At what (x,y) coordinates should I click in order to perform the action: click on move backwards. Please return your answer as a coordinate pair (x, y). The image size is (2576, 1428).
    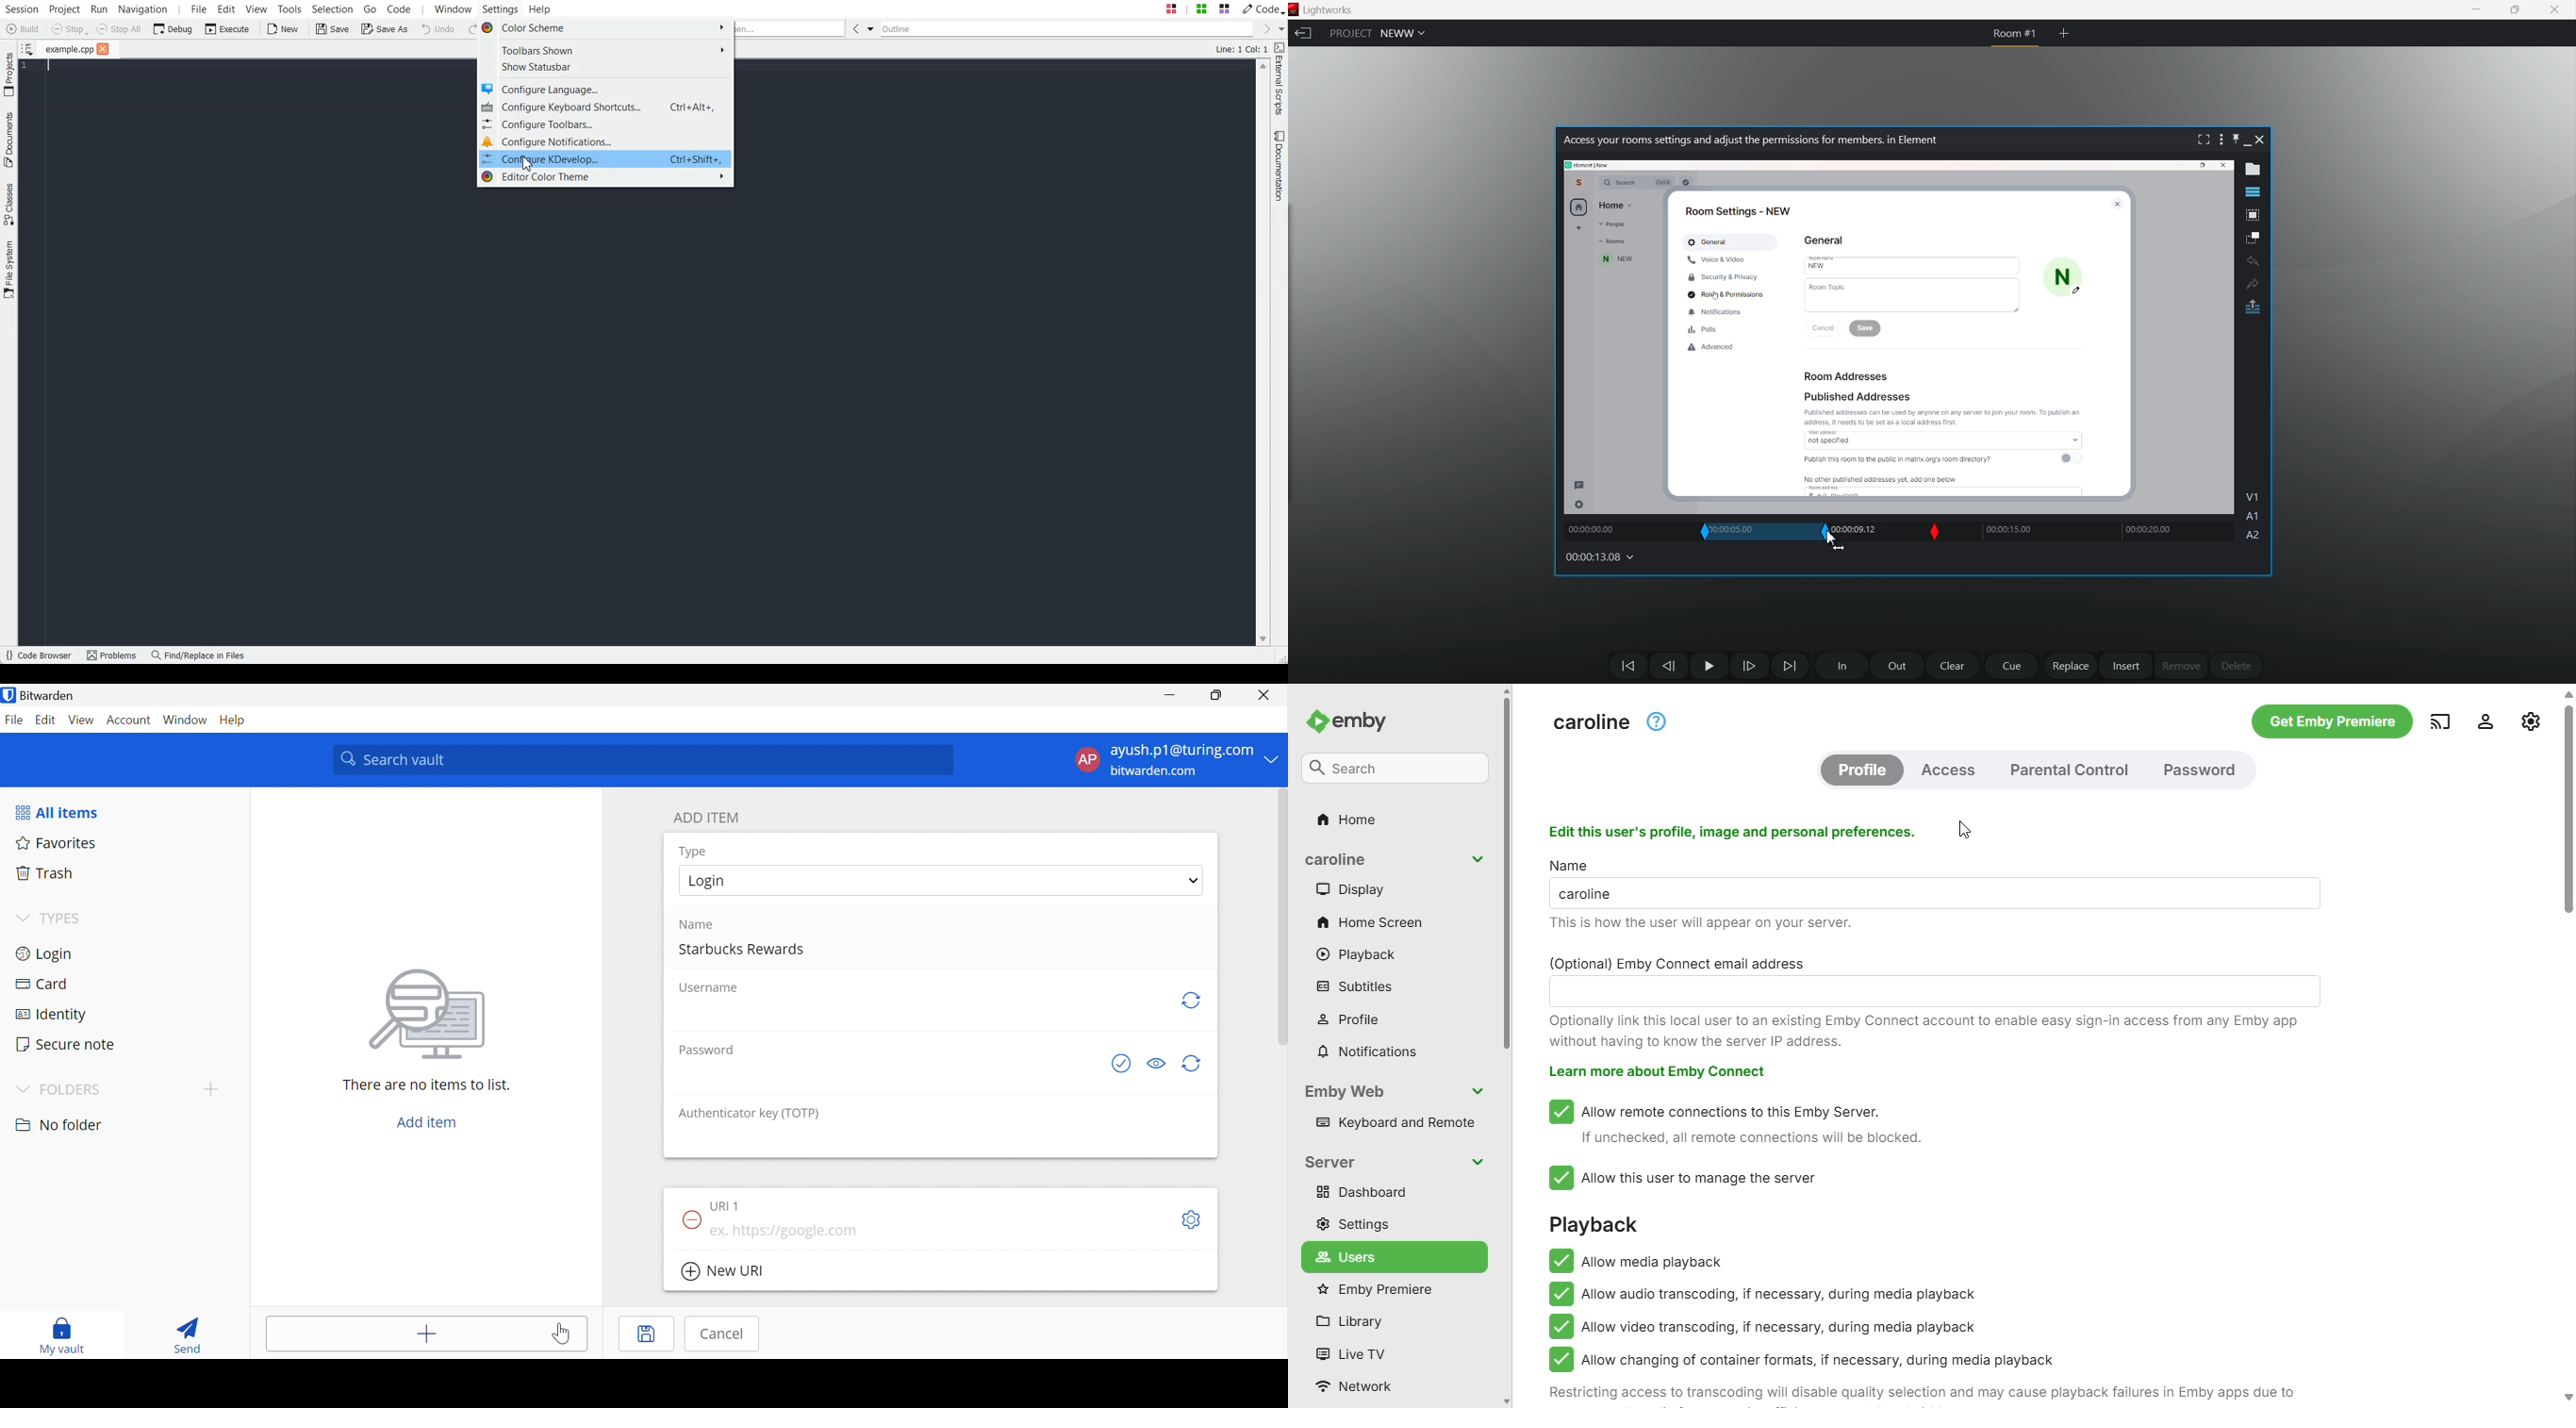
    Looking at the image, I should click on (1622, 663).